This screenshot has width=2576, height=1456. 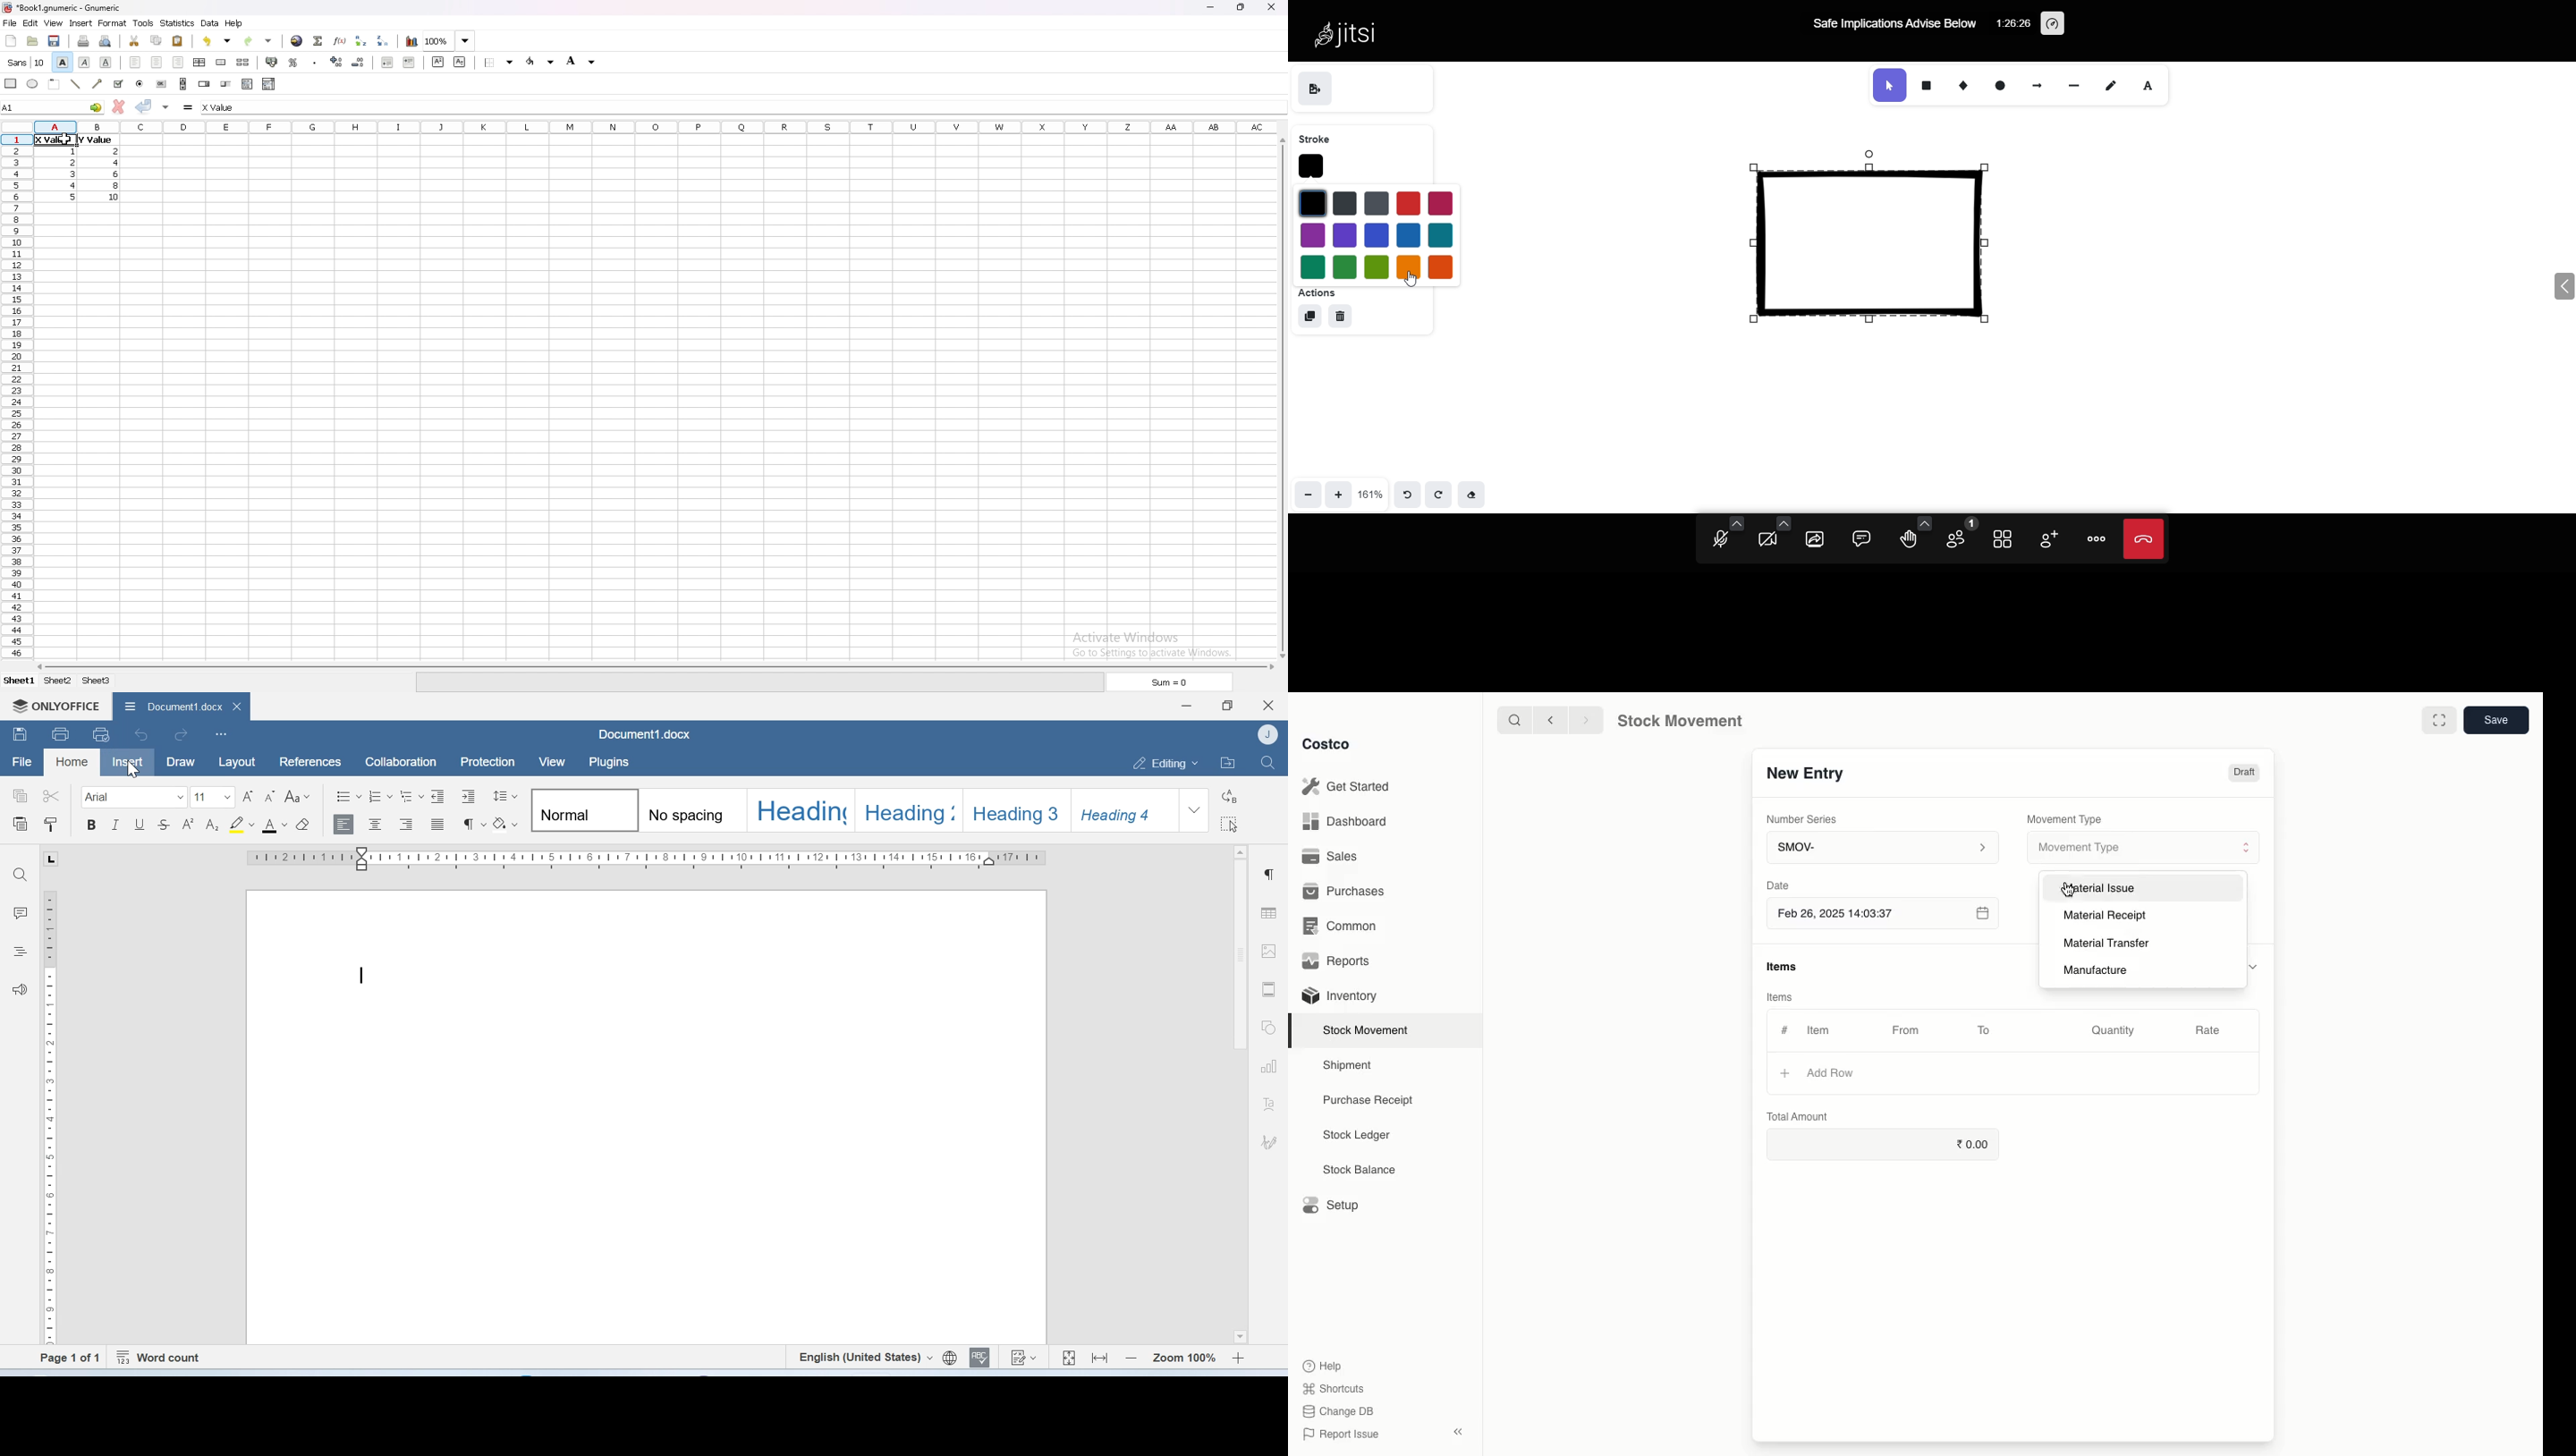 I want to click on Change DB, so click(x=1339, y=1412).